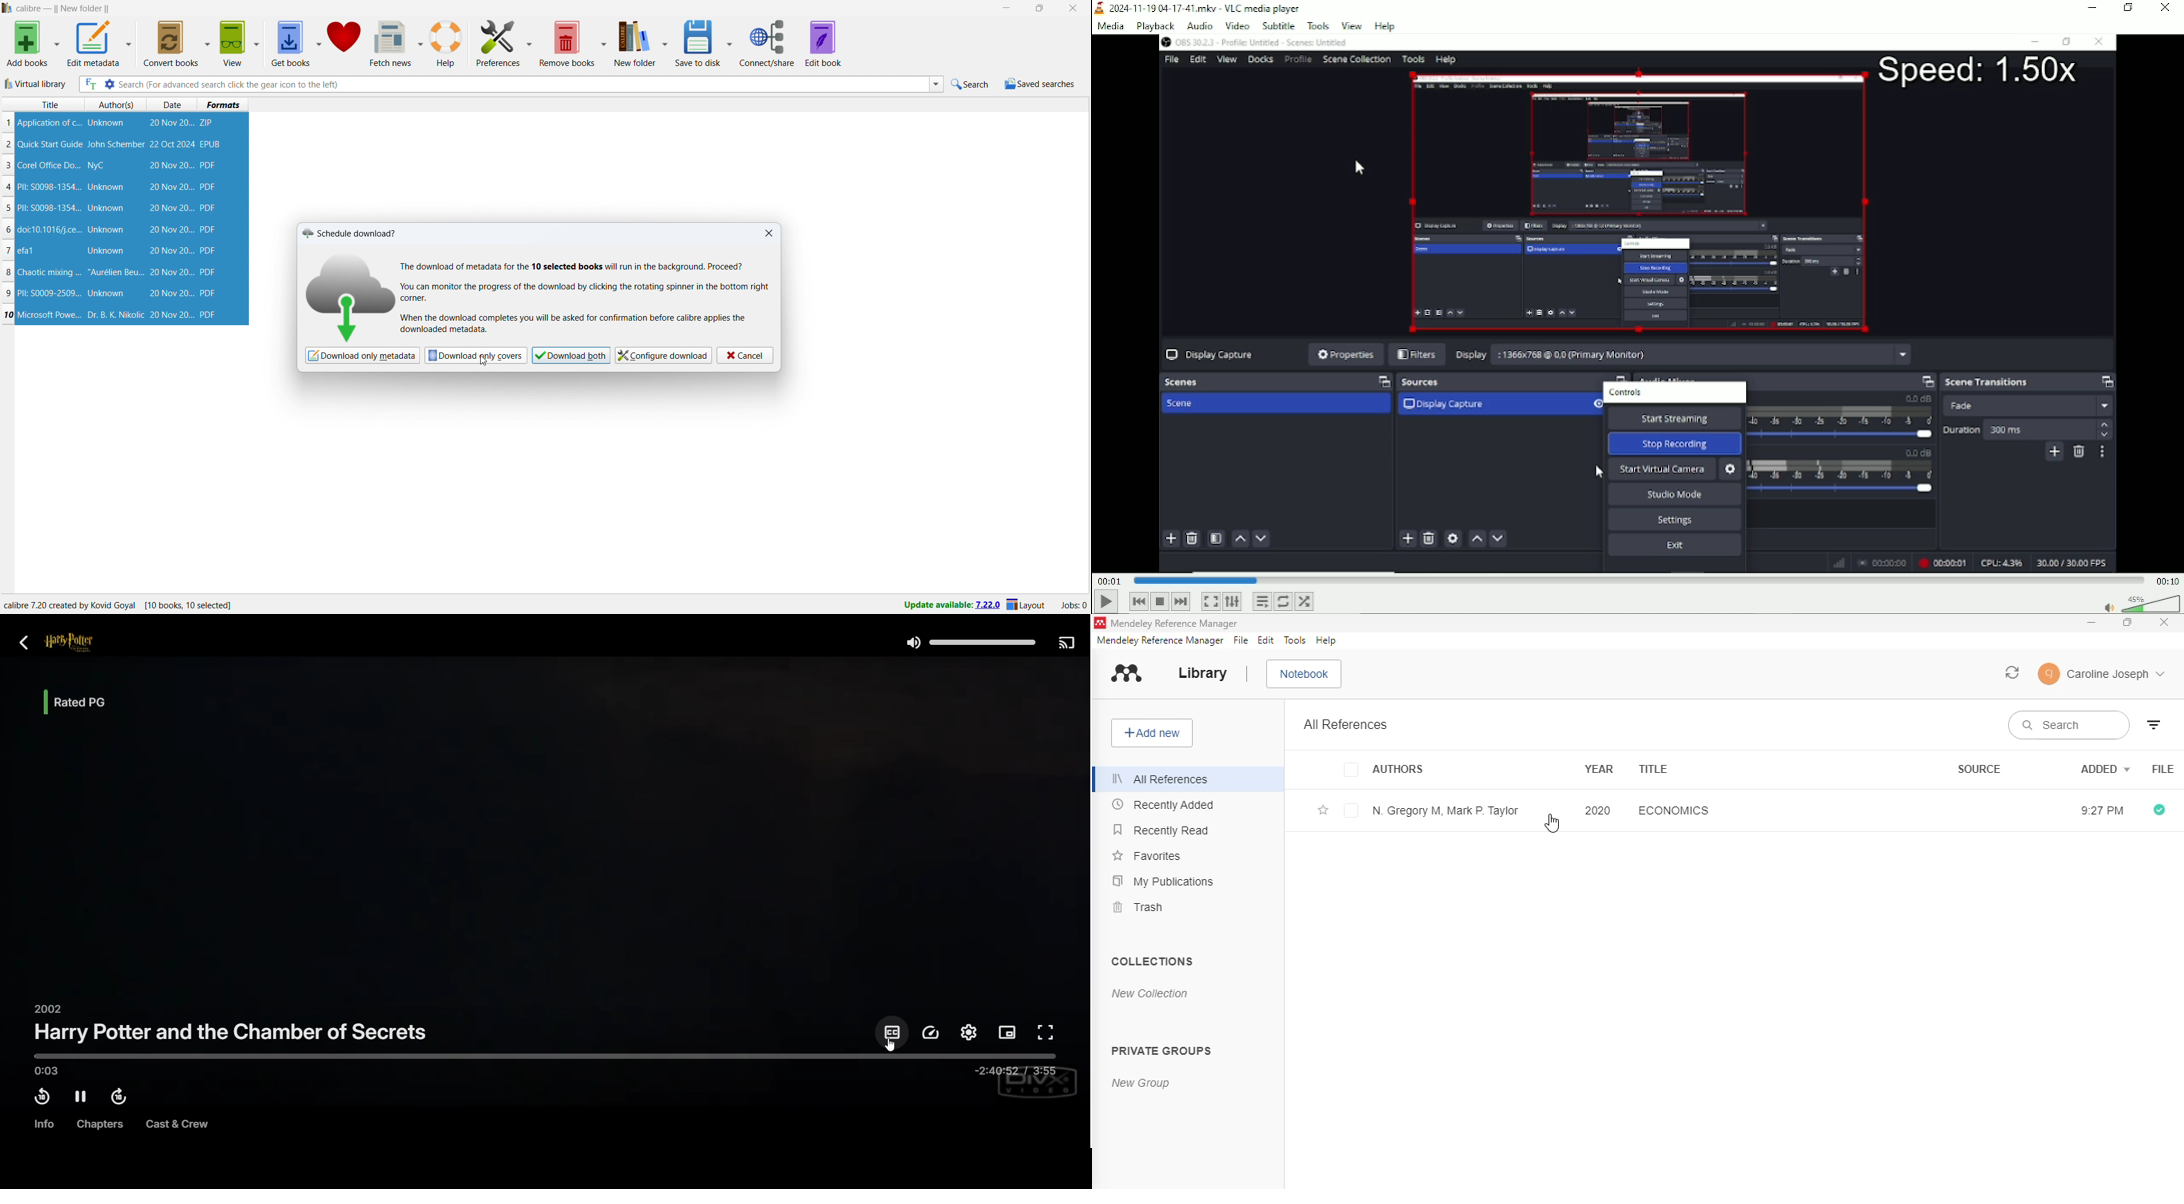 The image size is (2184, 1204). I want to click on 10, so click(9, 314).